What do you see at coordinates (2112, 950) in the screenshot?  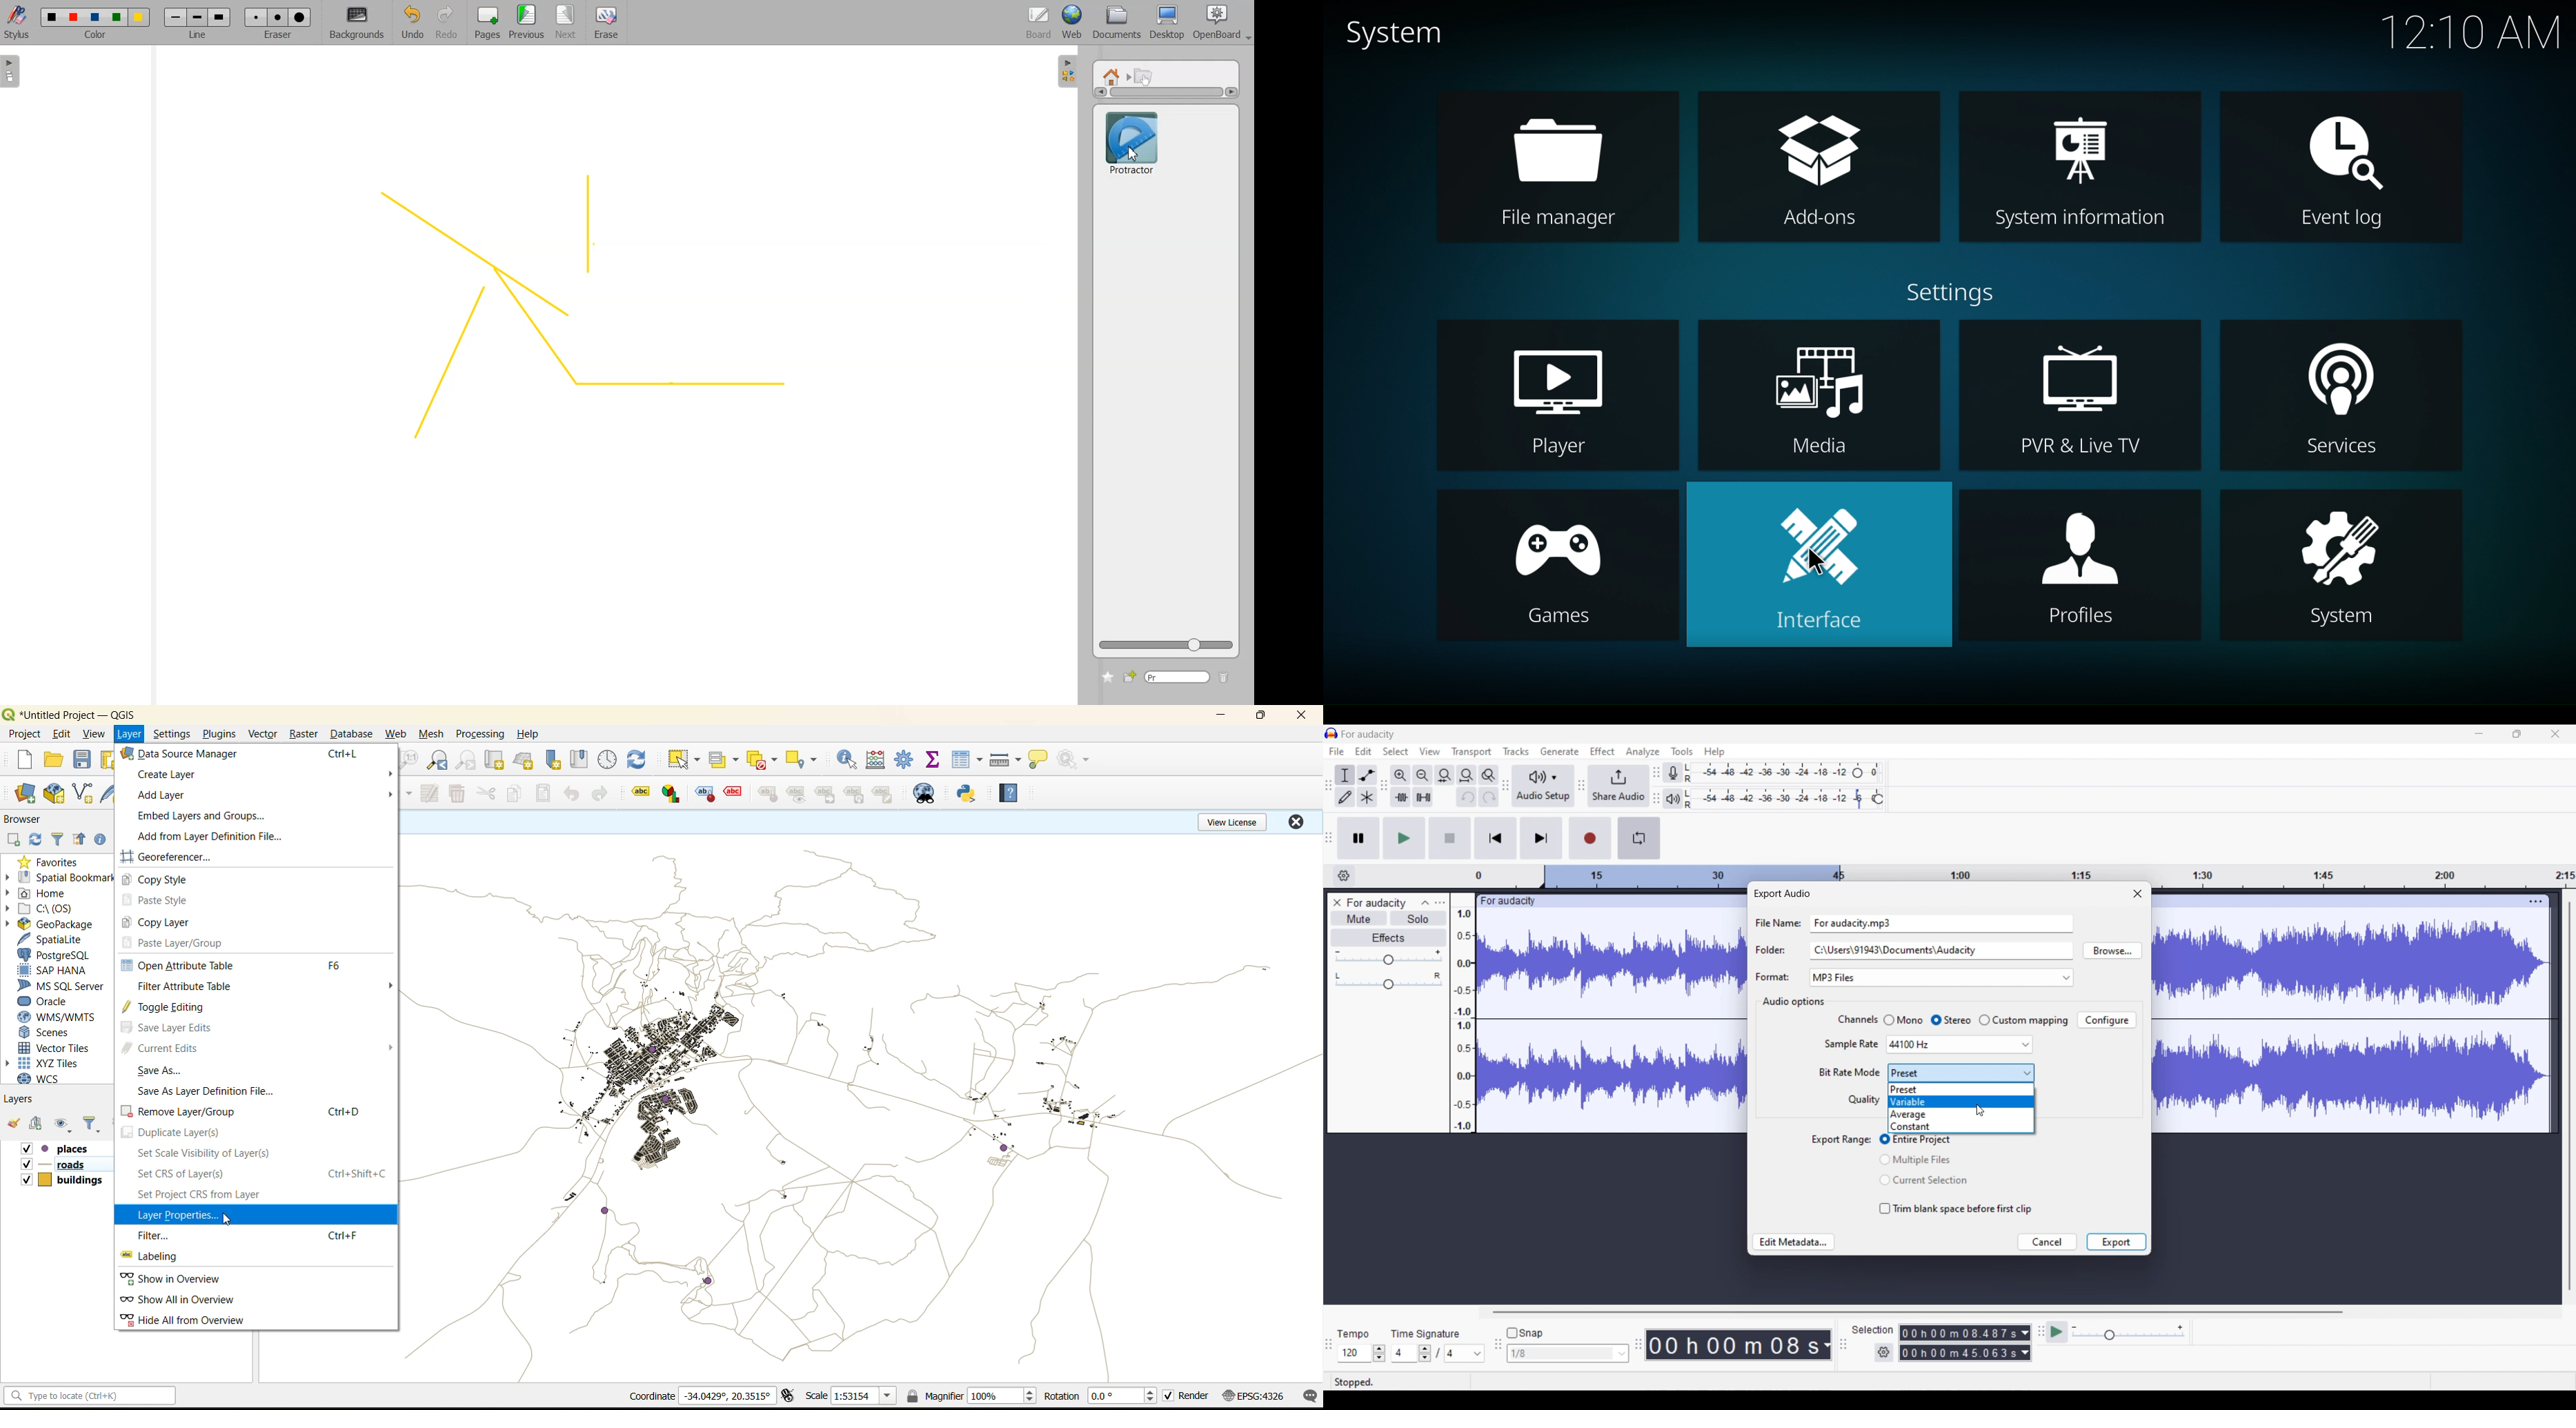 I see `Browse folders` at bounding box center [2112, 950].